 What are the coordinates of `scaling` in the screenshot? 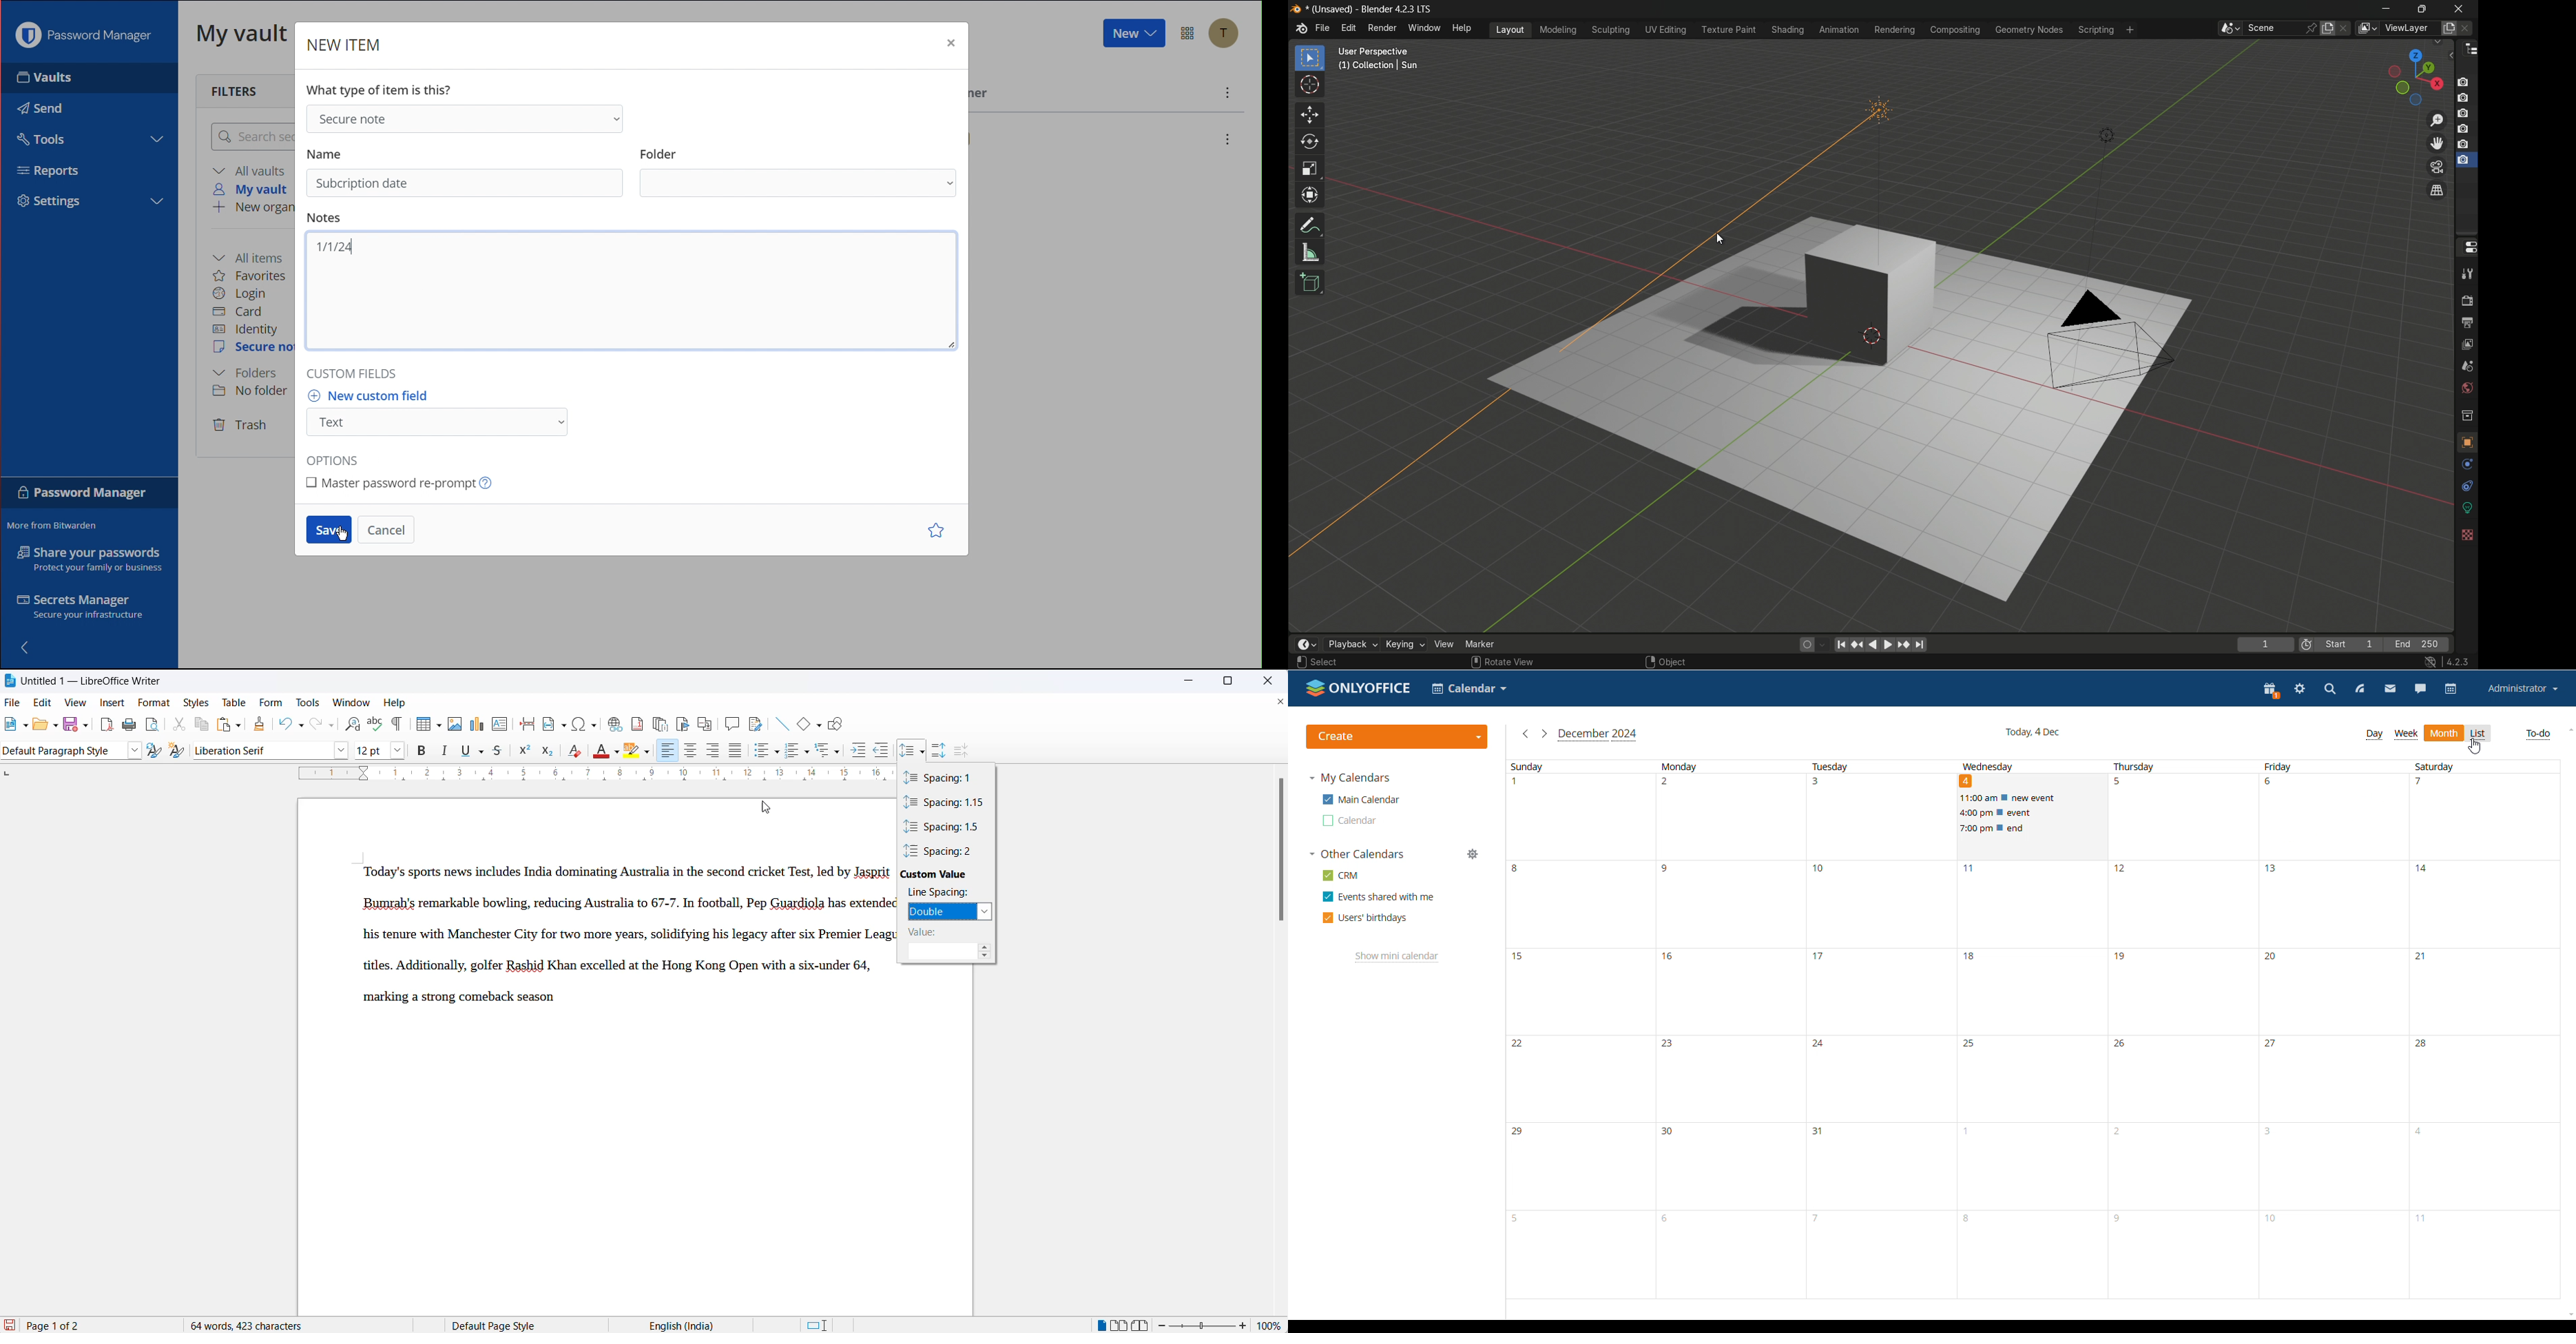 It's located at (588, 777).